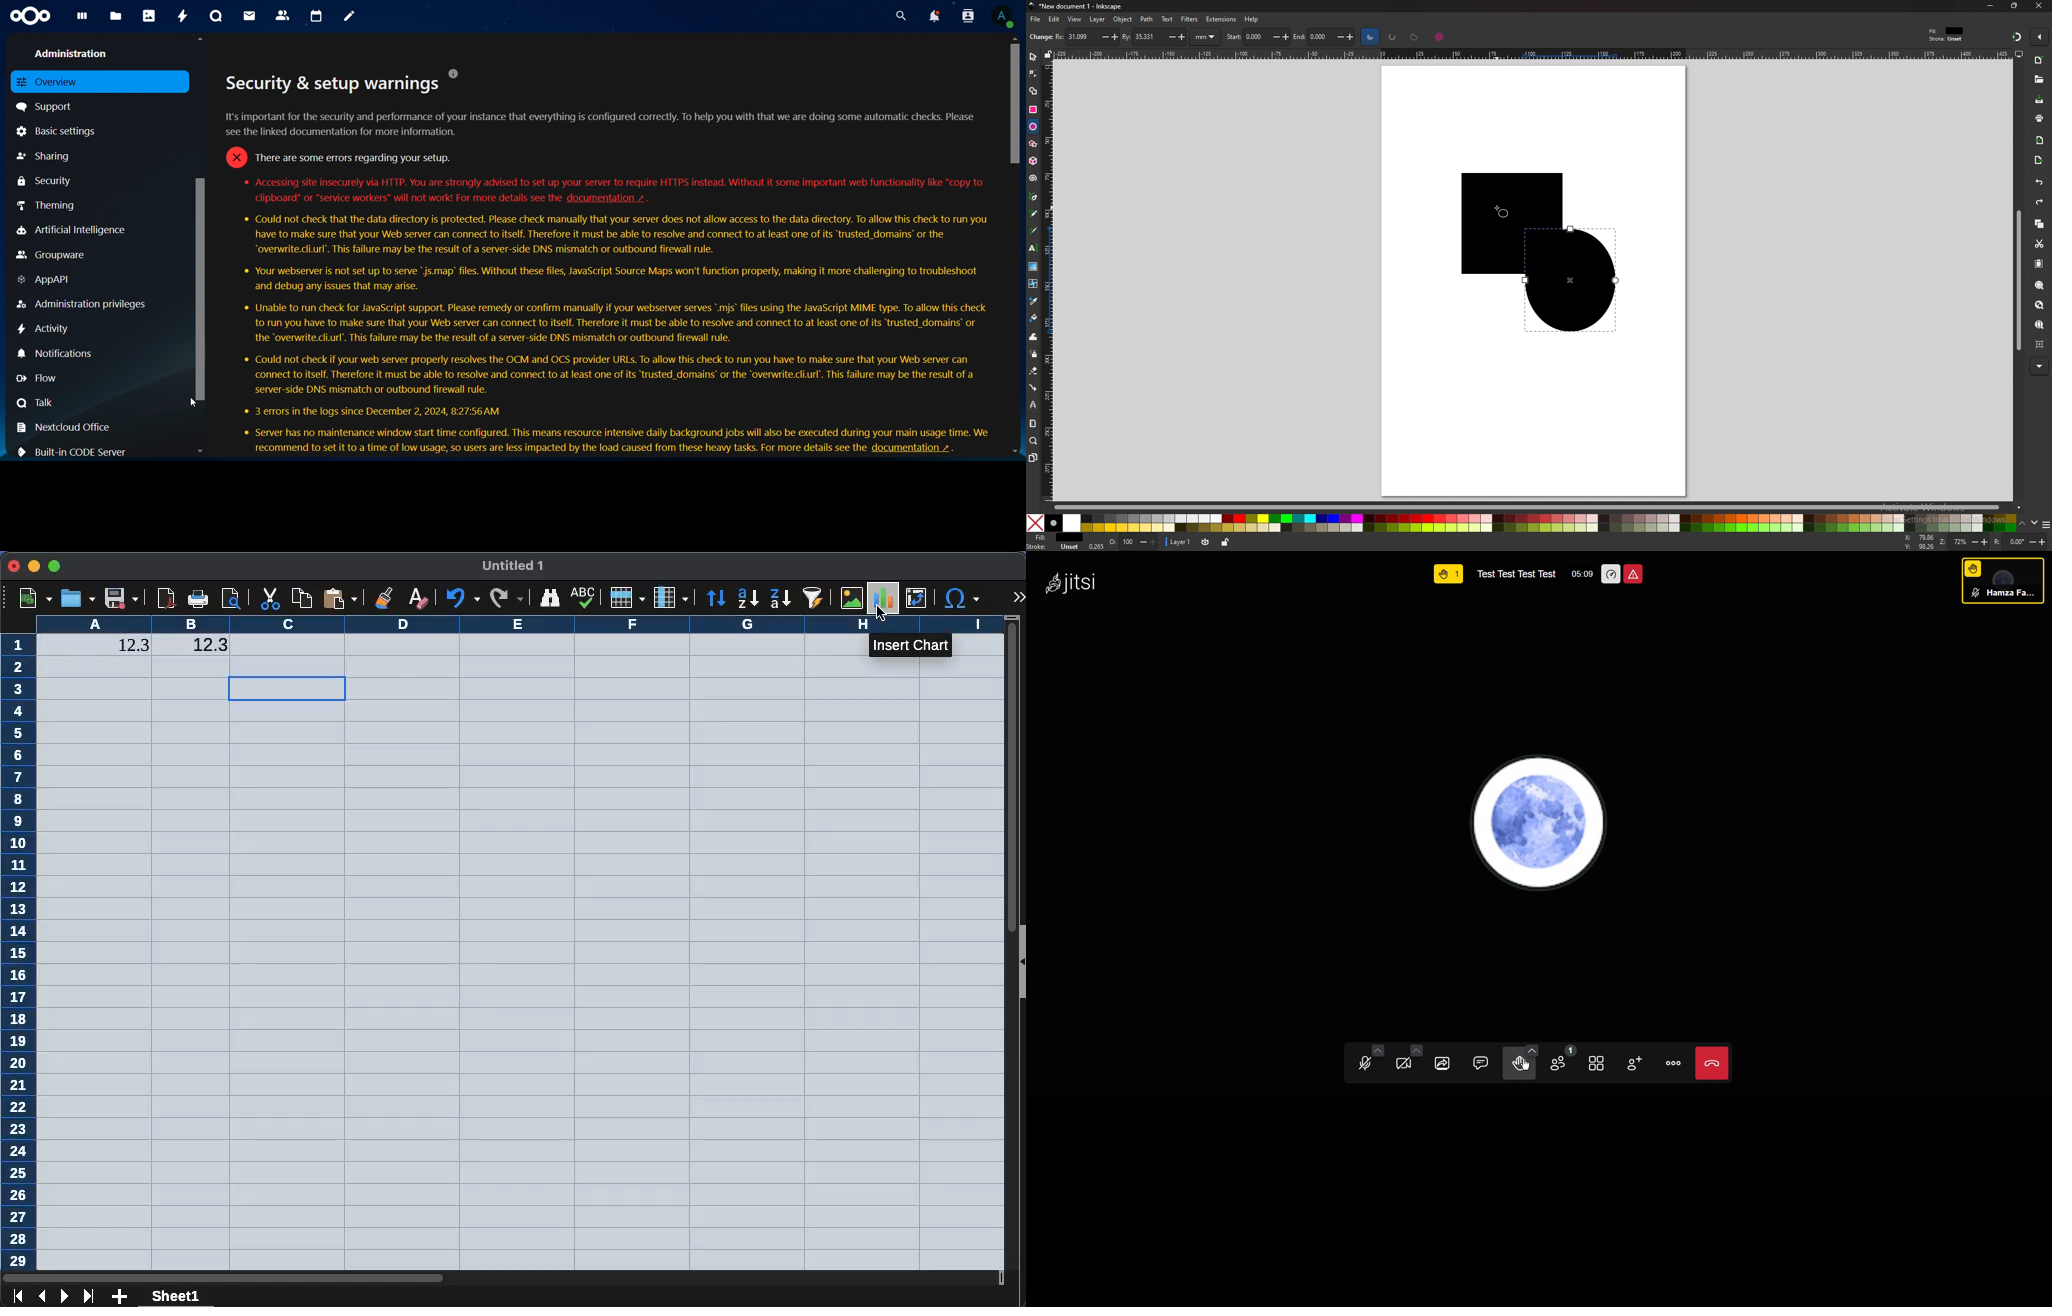 The width and height of the screenshot is (2072, 1316). I want to click on print preview , so click(231, 600).